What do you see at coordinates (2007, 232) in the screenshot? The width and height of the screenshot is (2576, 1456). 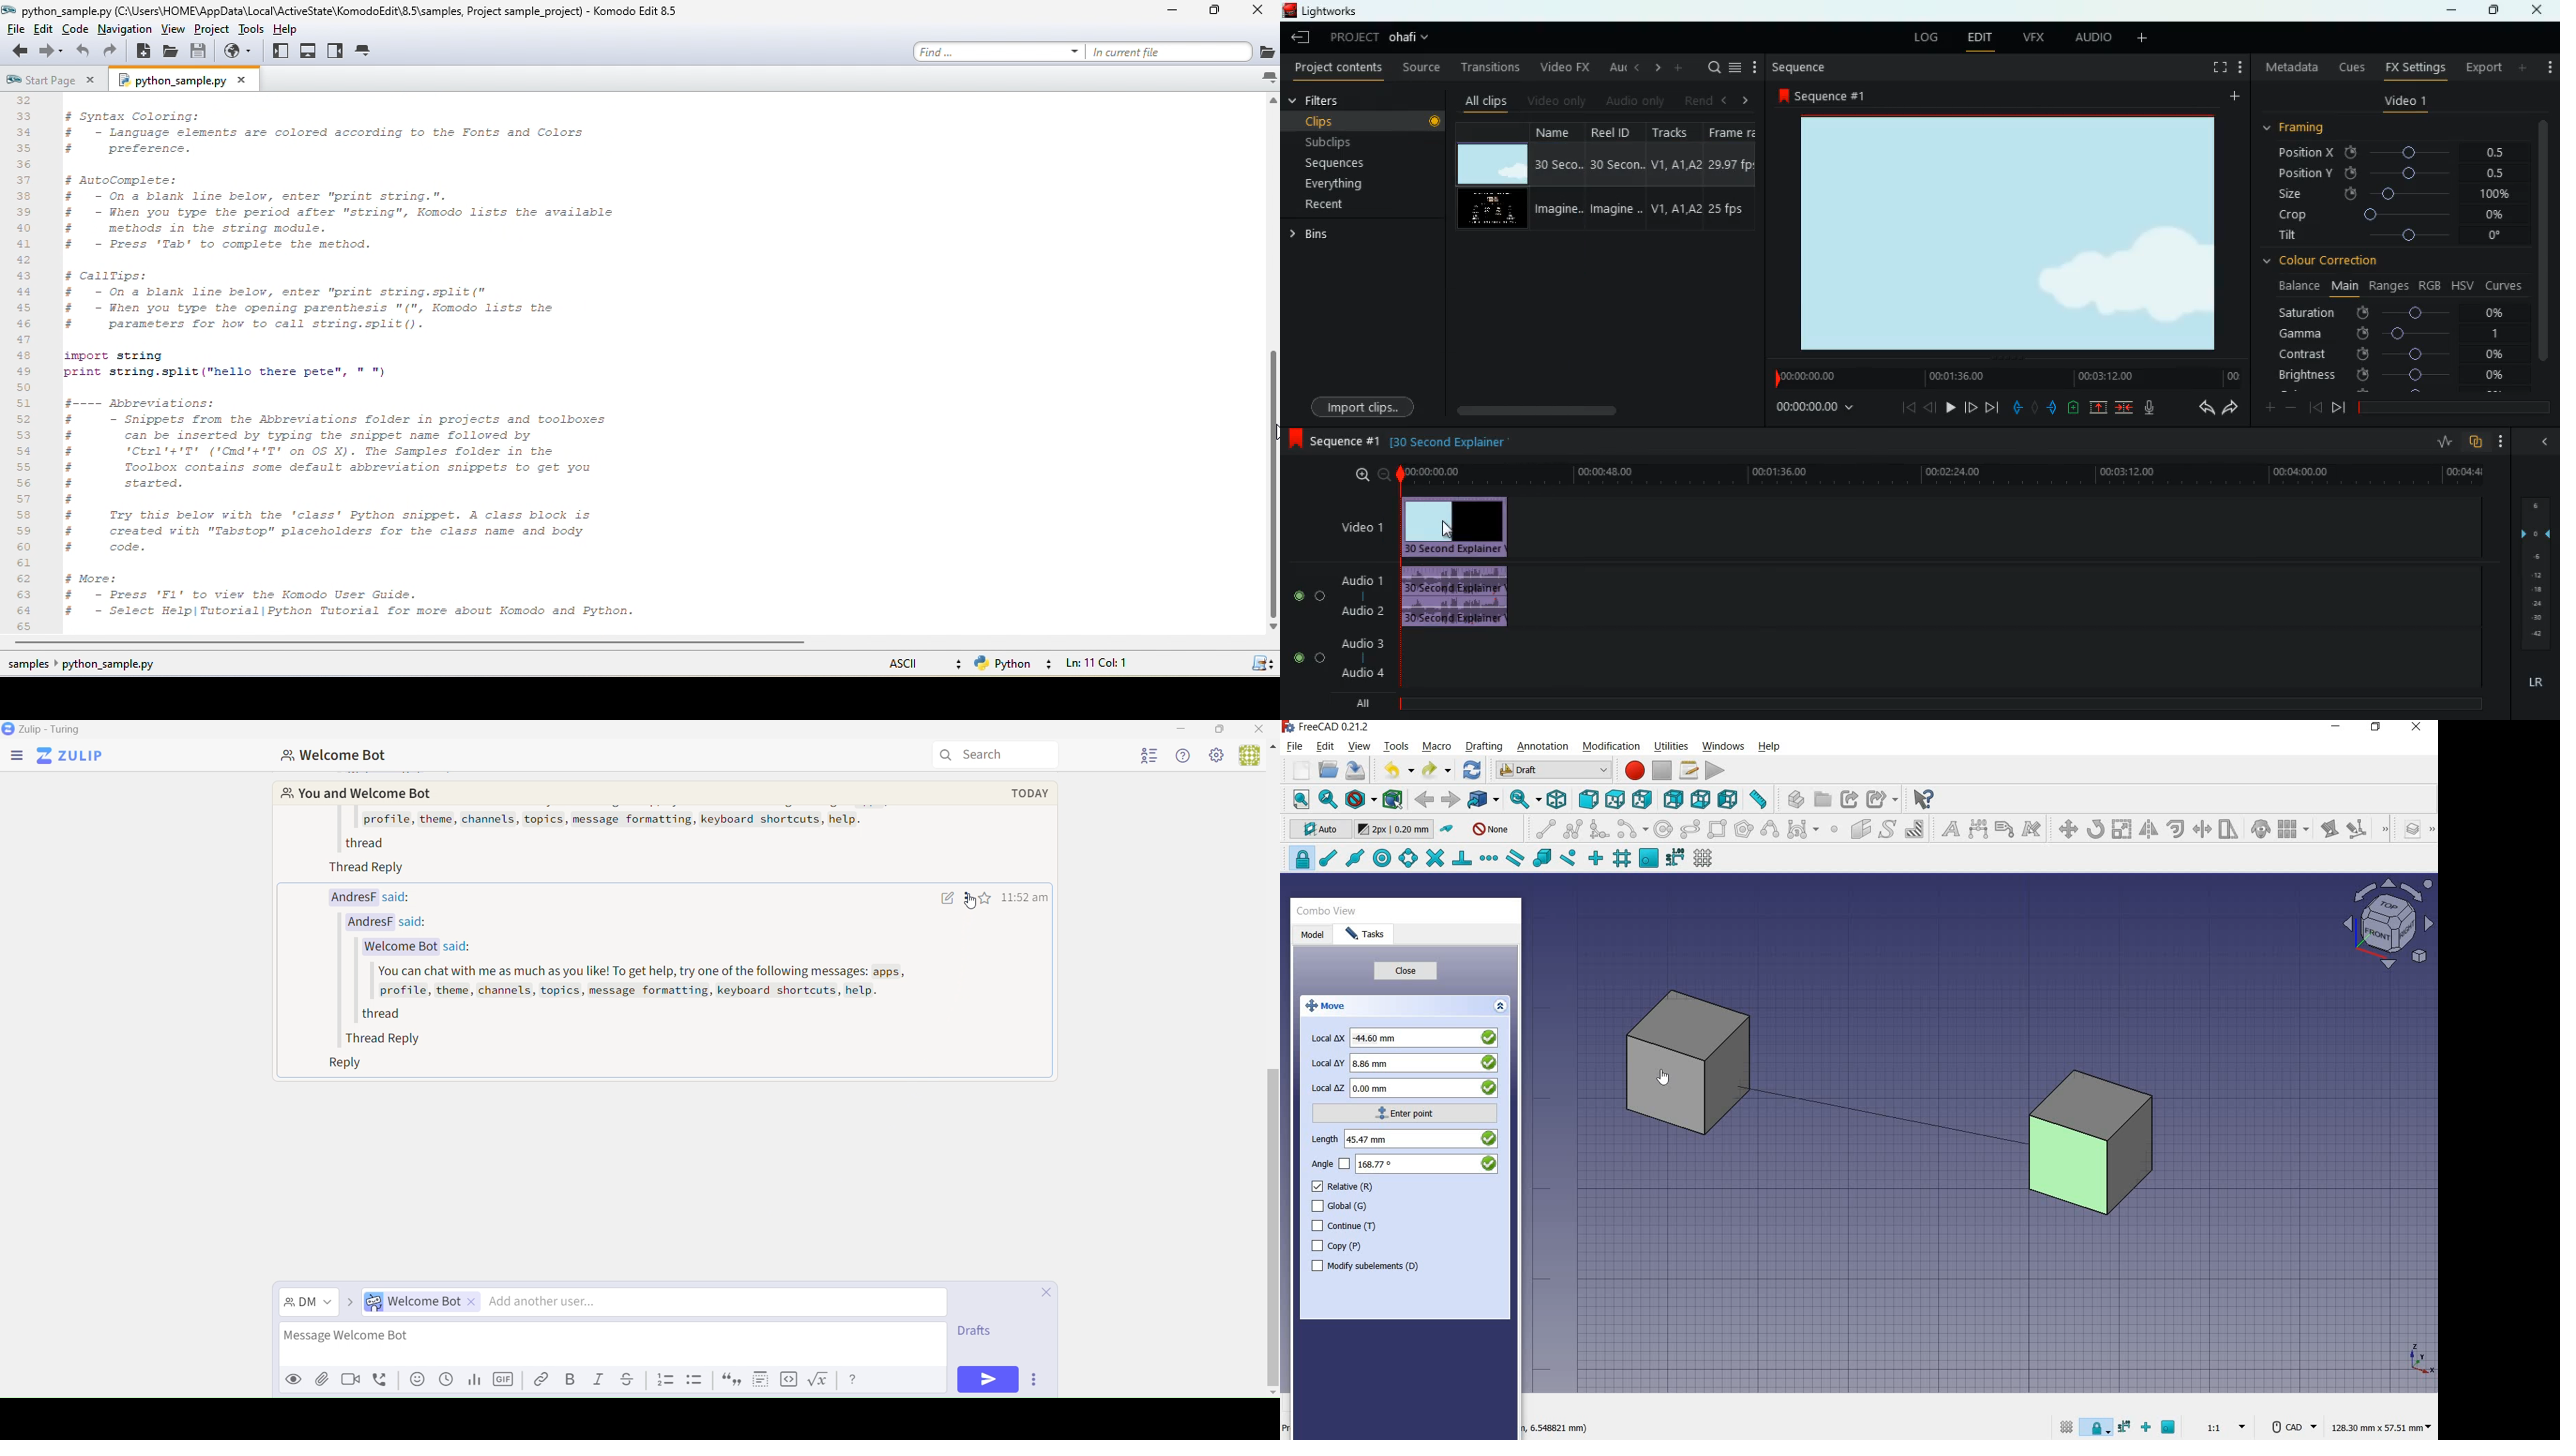 I see `image` at bounding box center [2007, 232].